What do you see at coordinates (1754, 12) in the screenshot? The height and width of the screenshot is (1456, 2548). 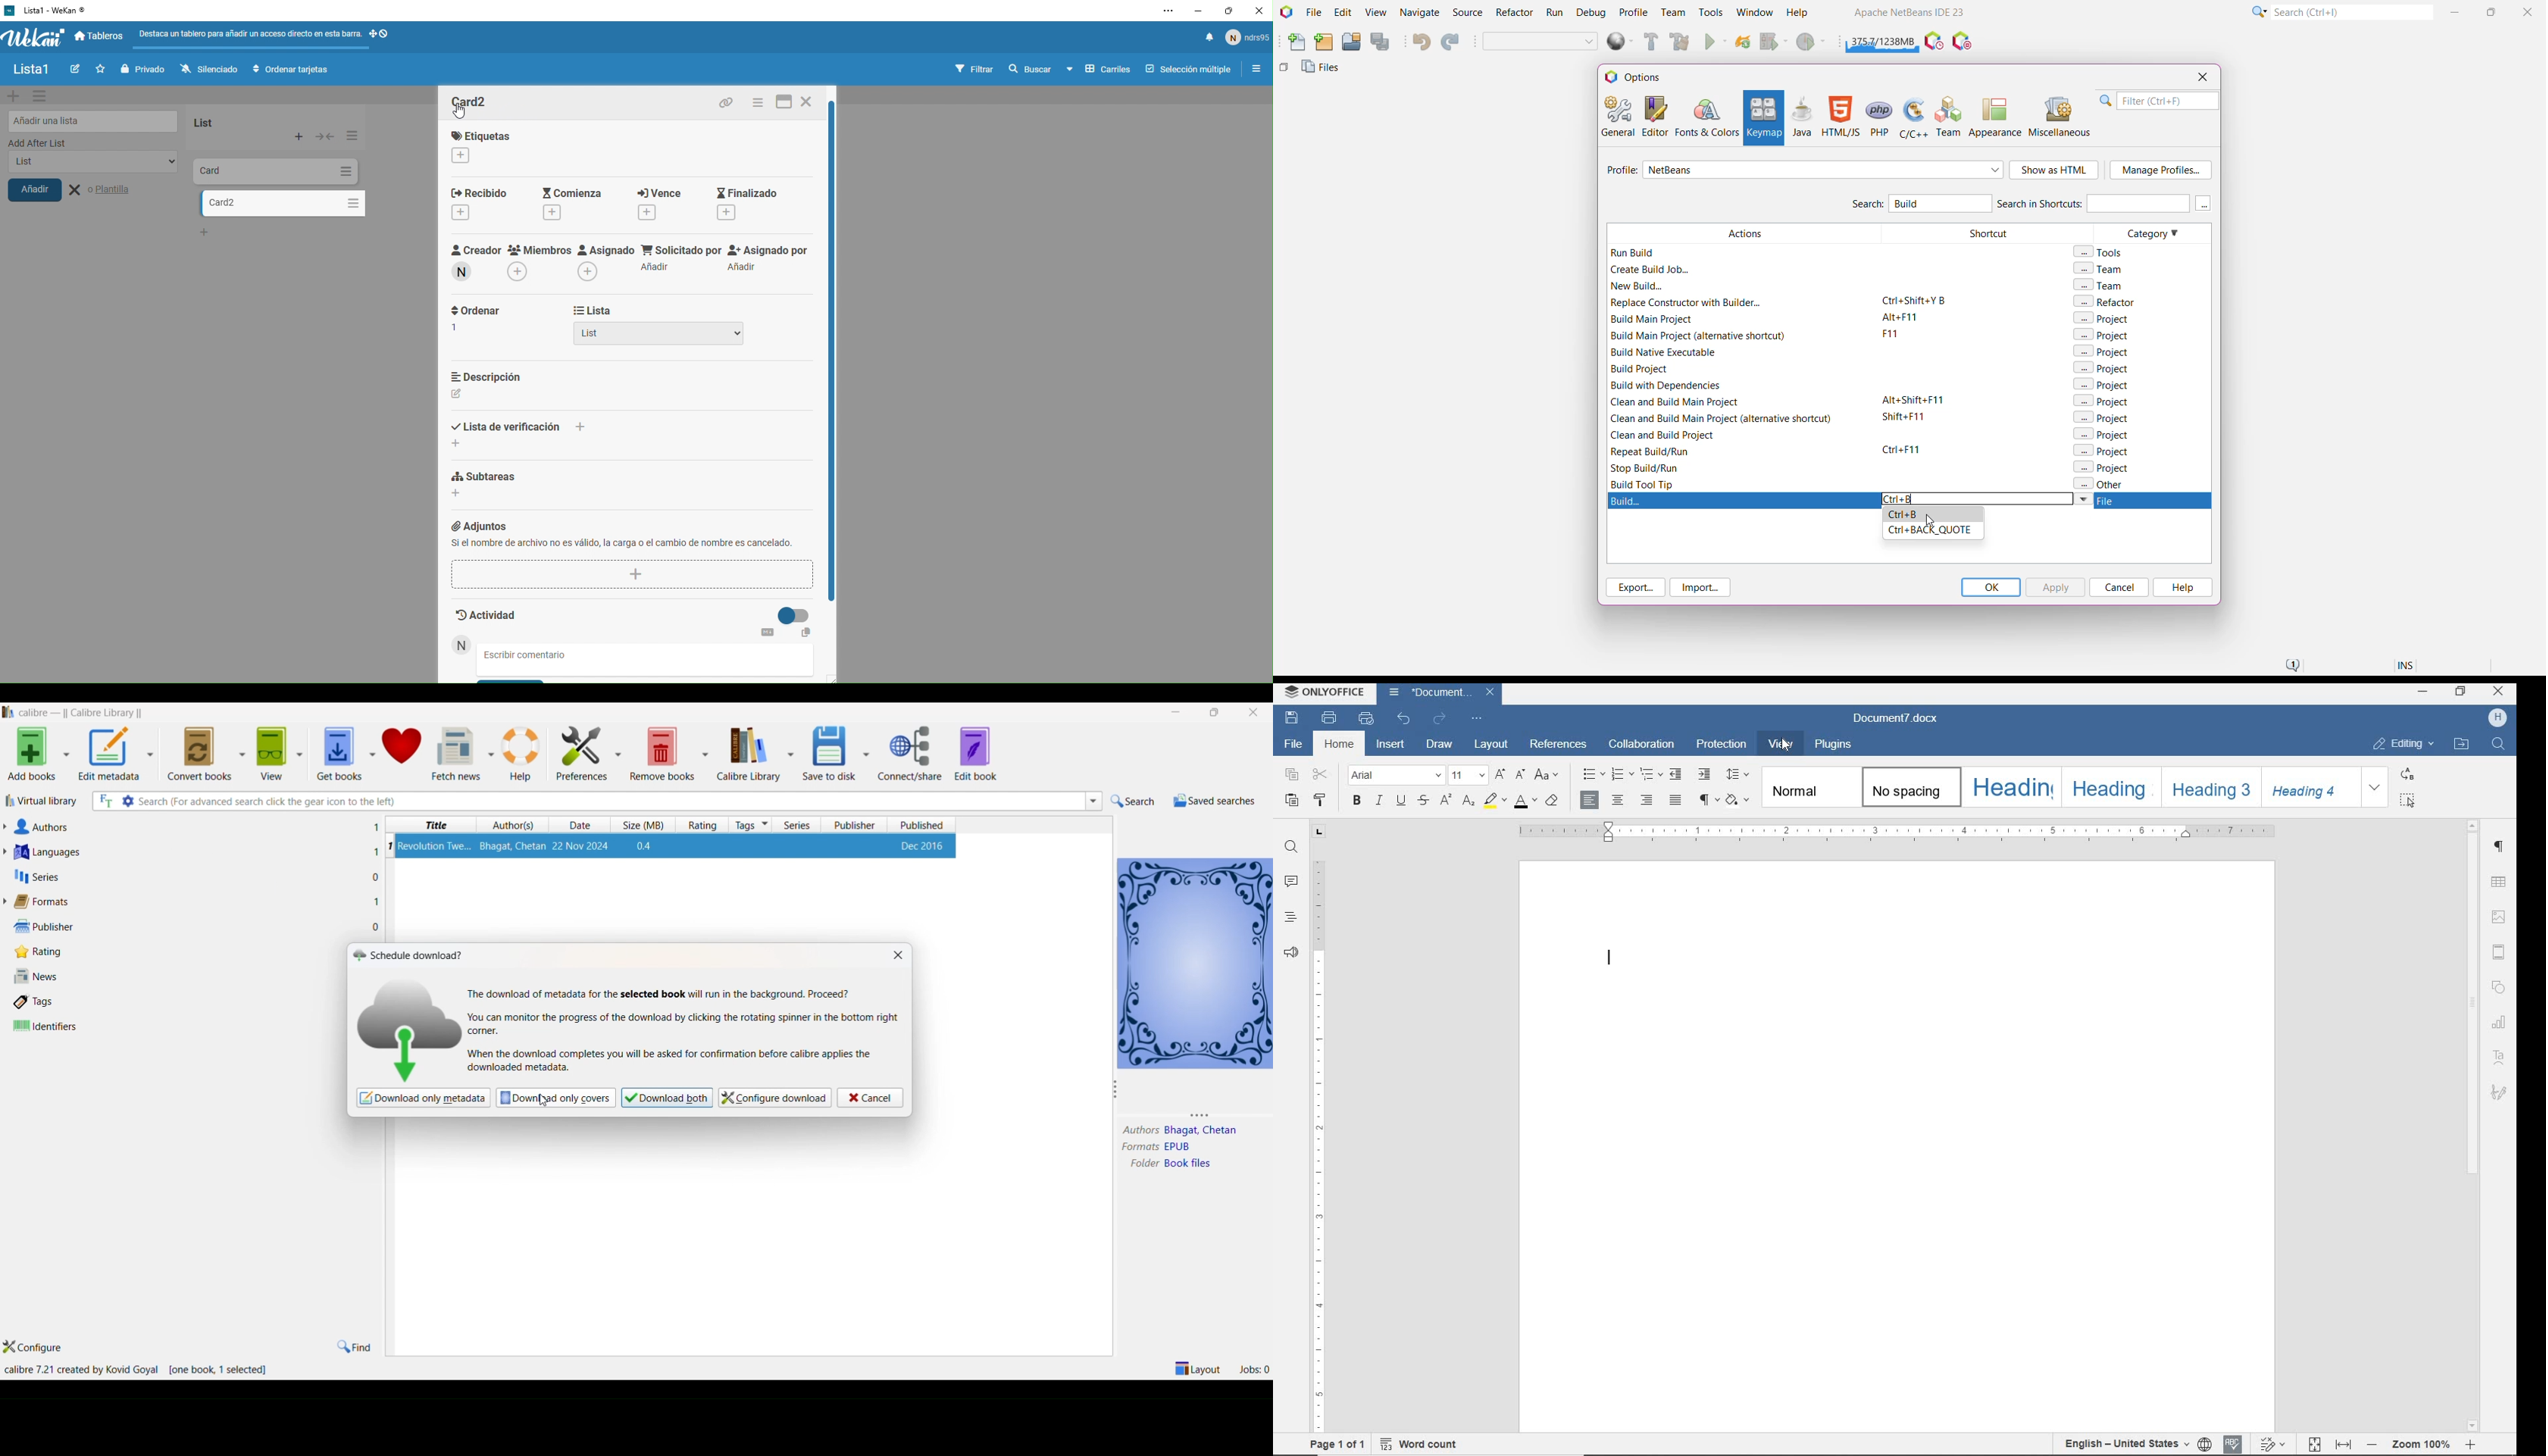 I see `Window` at bounding box center [1754, 12].